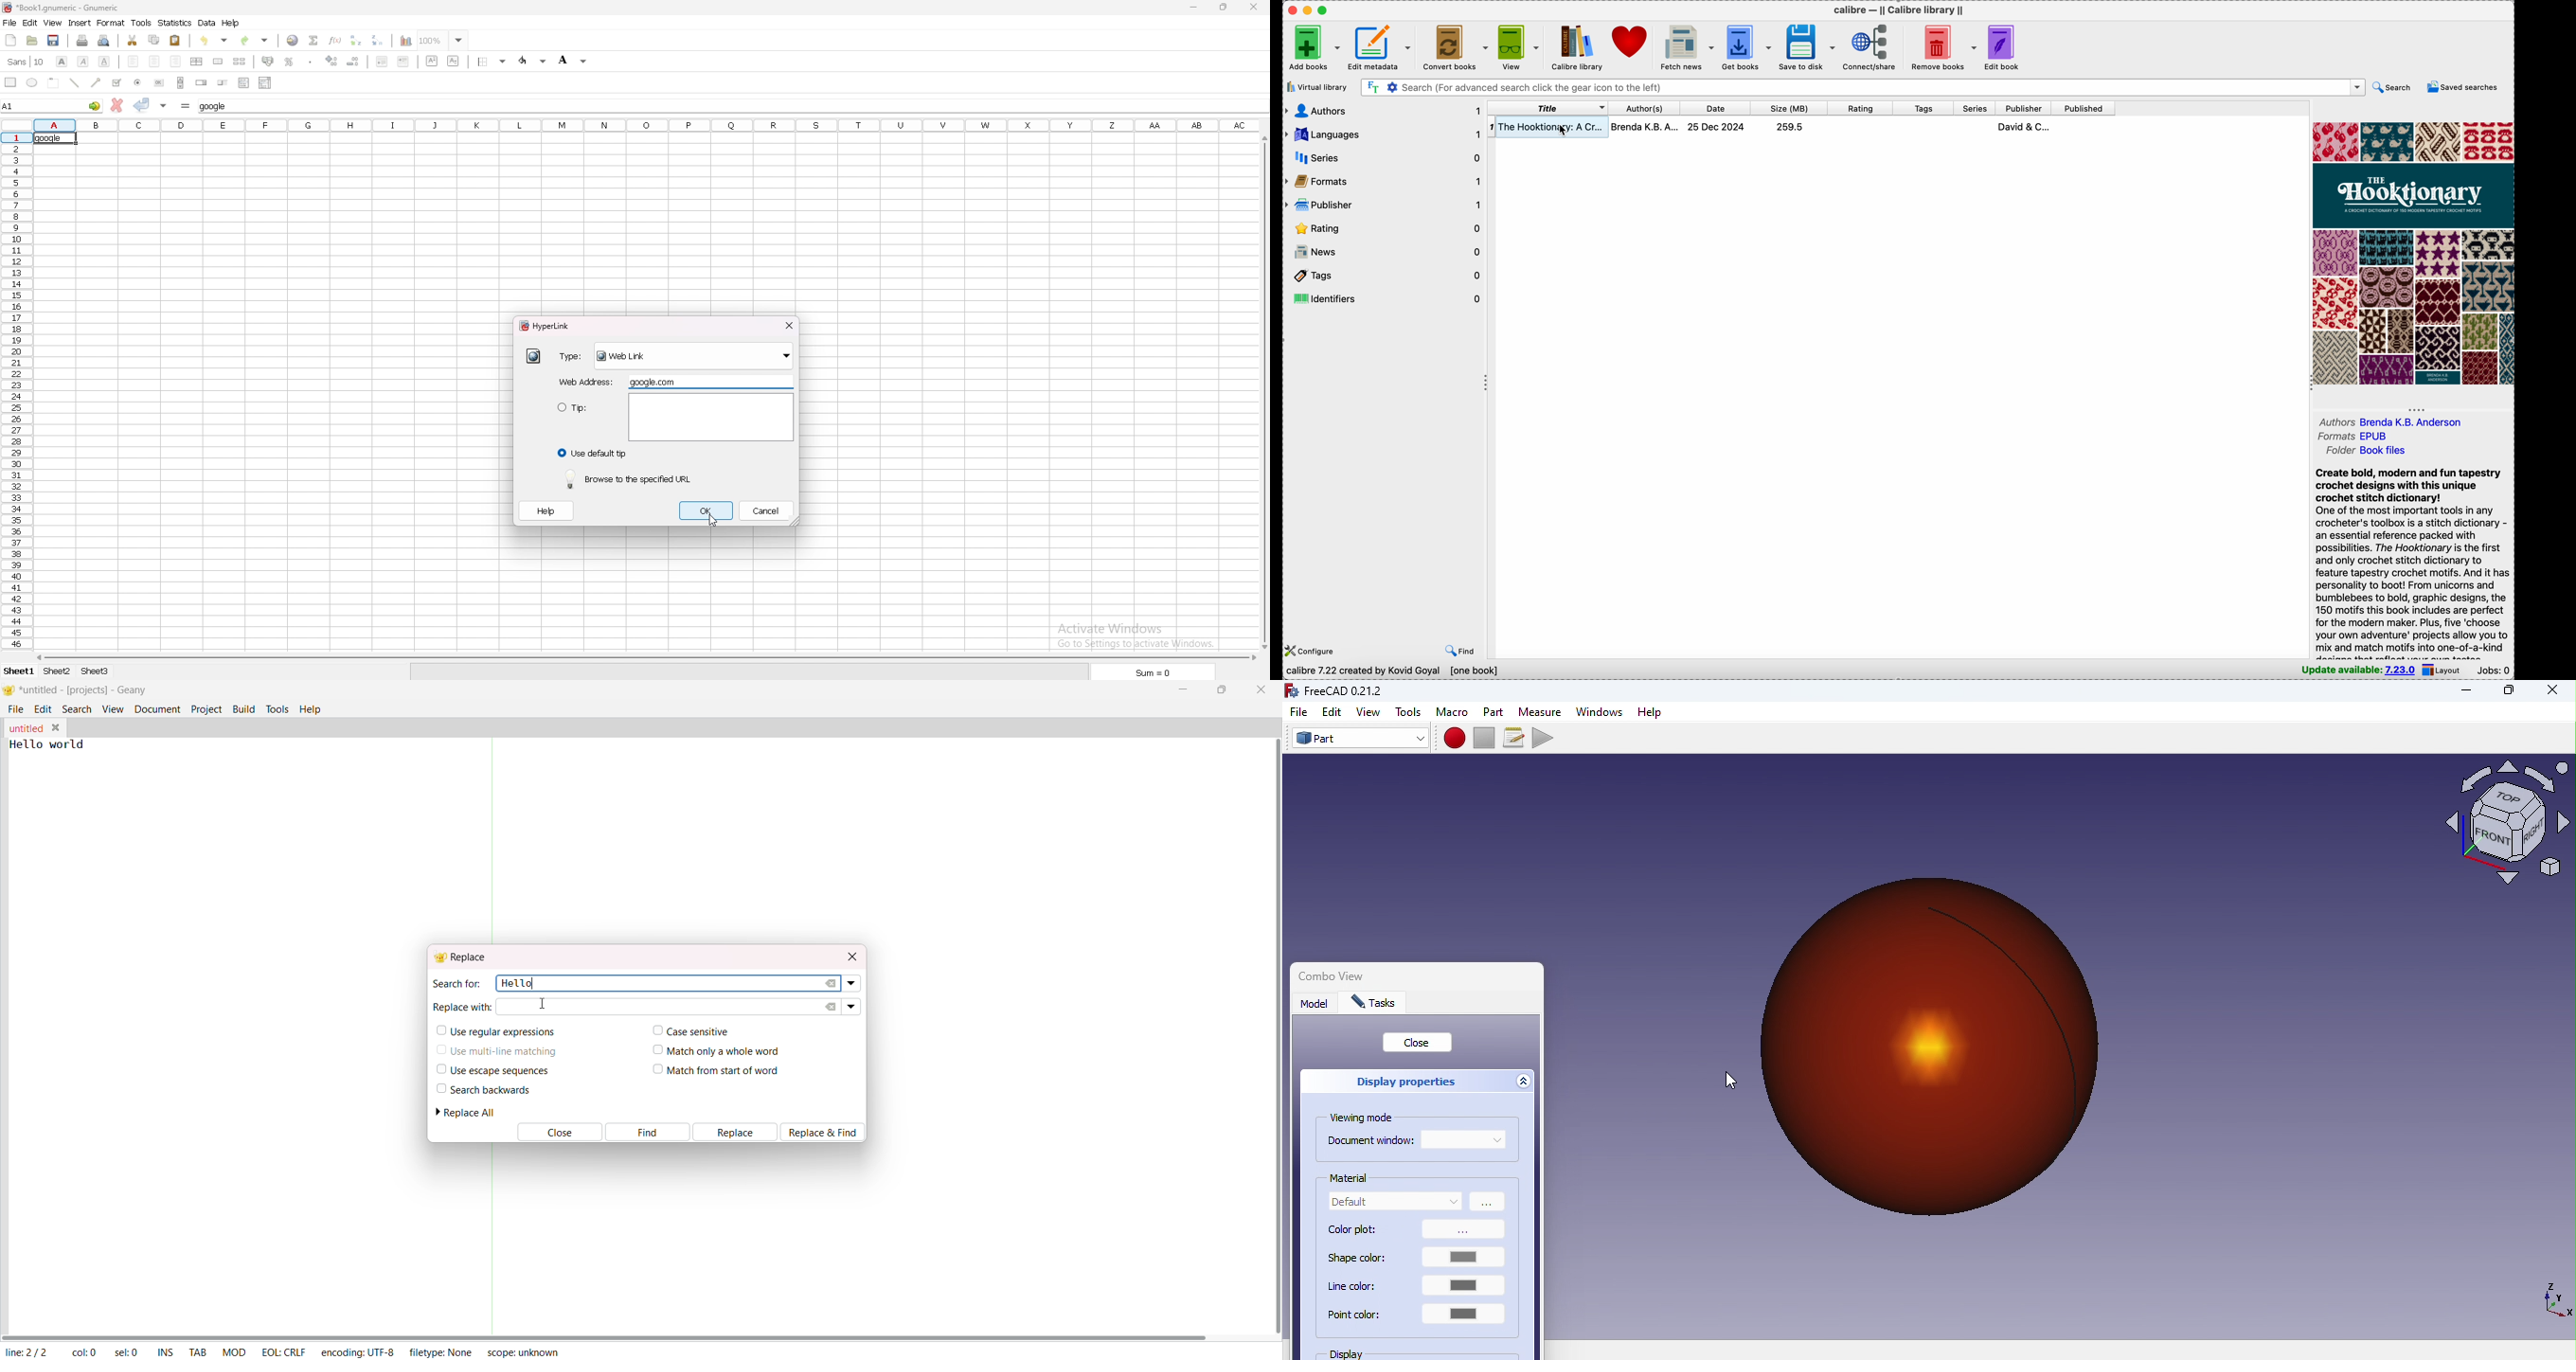 The height and width of the screenshot is (1372, 2576). Describe the element at coordinates (117, 105) in the screenshot. I see `cancel change` at that location.